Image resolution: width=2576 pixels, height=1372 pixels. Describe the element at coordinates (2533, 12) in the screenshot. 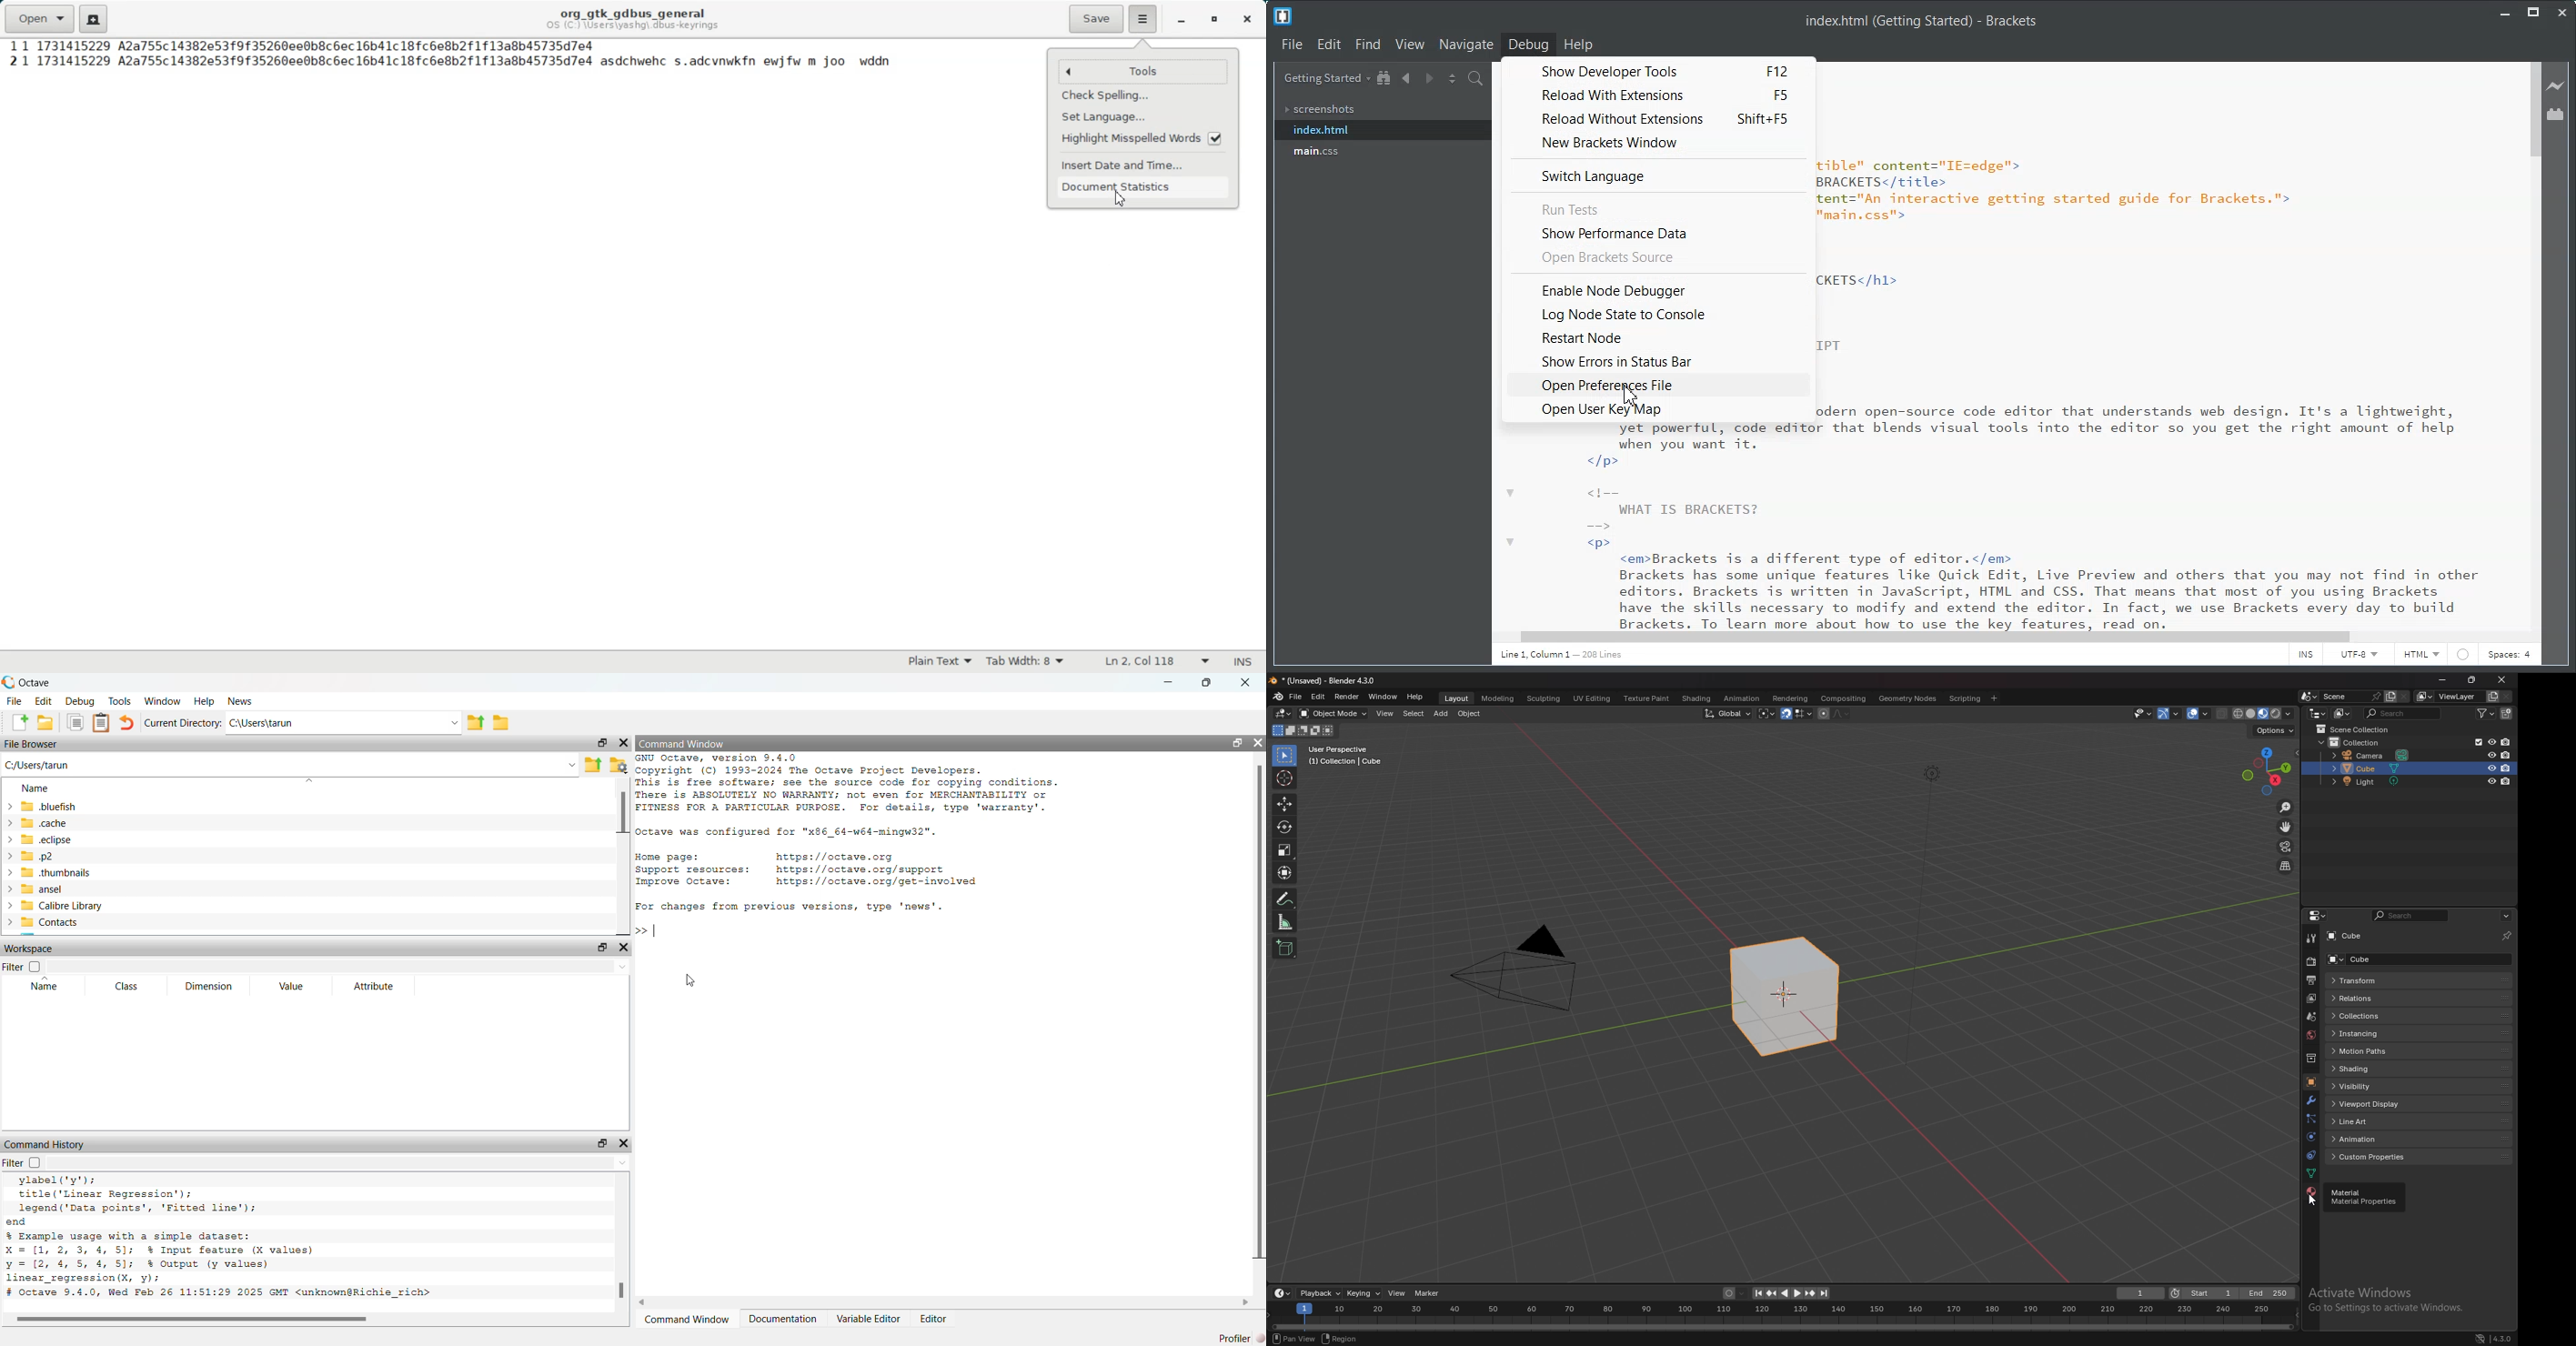

I see `Maximize` at that location.